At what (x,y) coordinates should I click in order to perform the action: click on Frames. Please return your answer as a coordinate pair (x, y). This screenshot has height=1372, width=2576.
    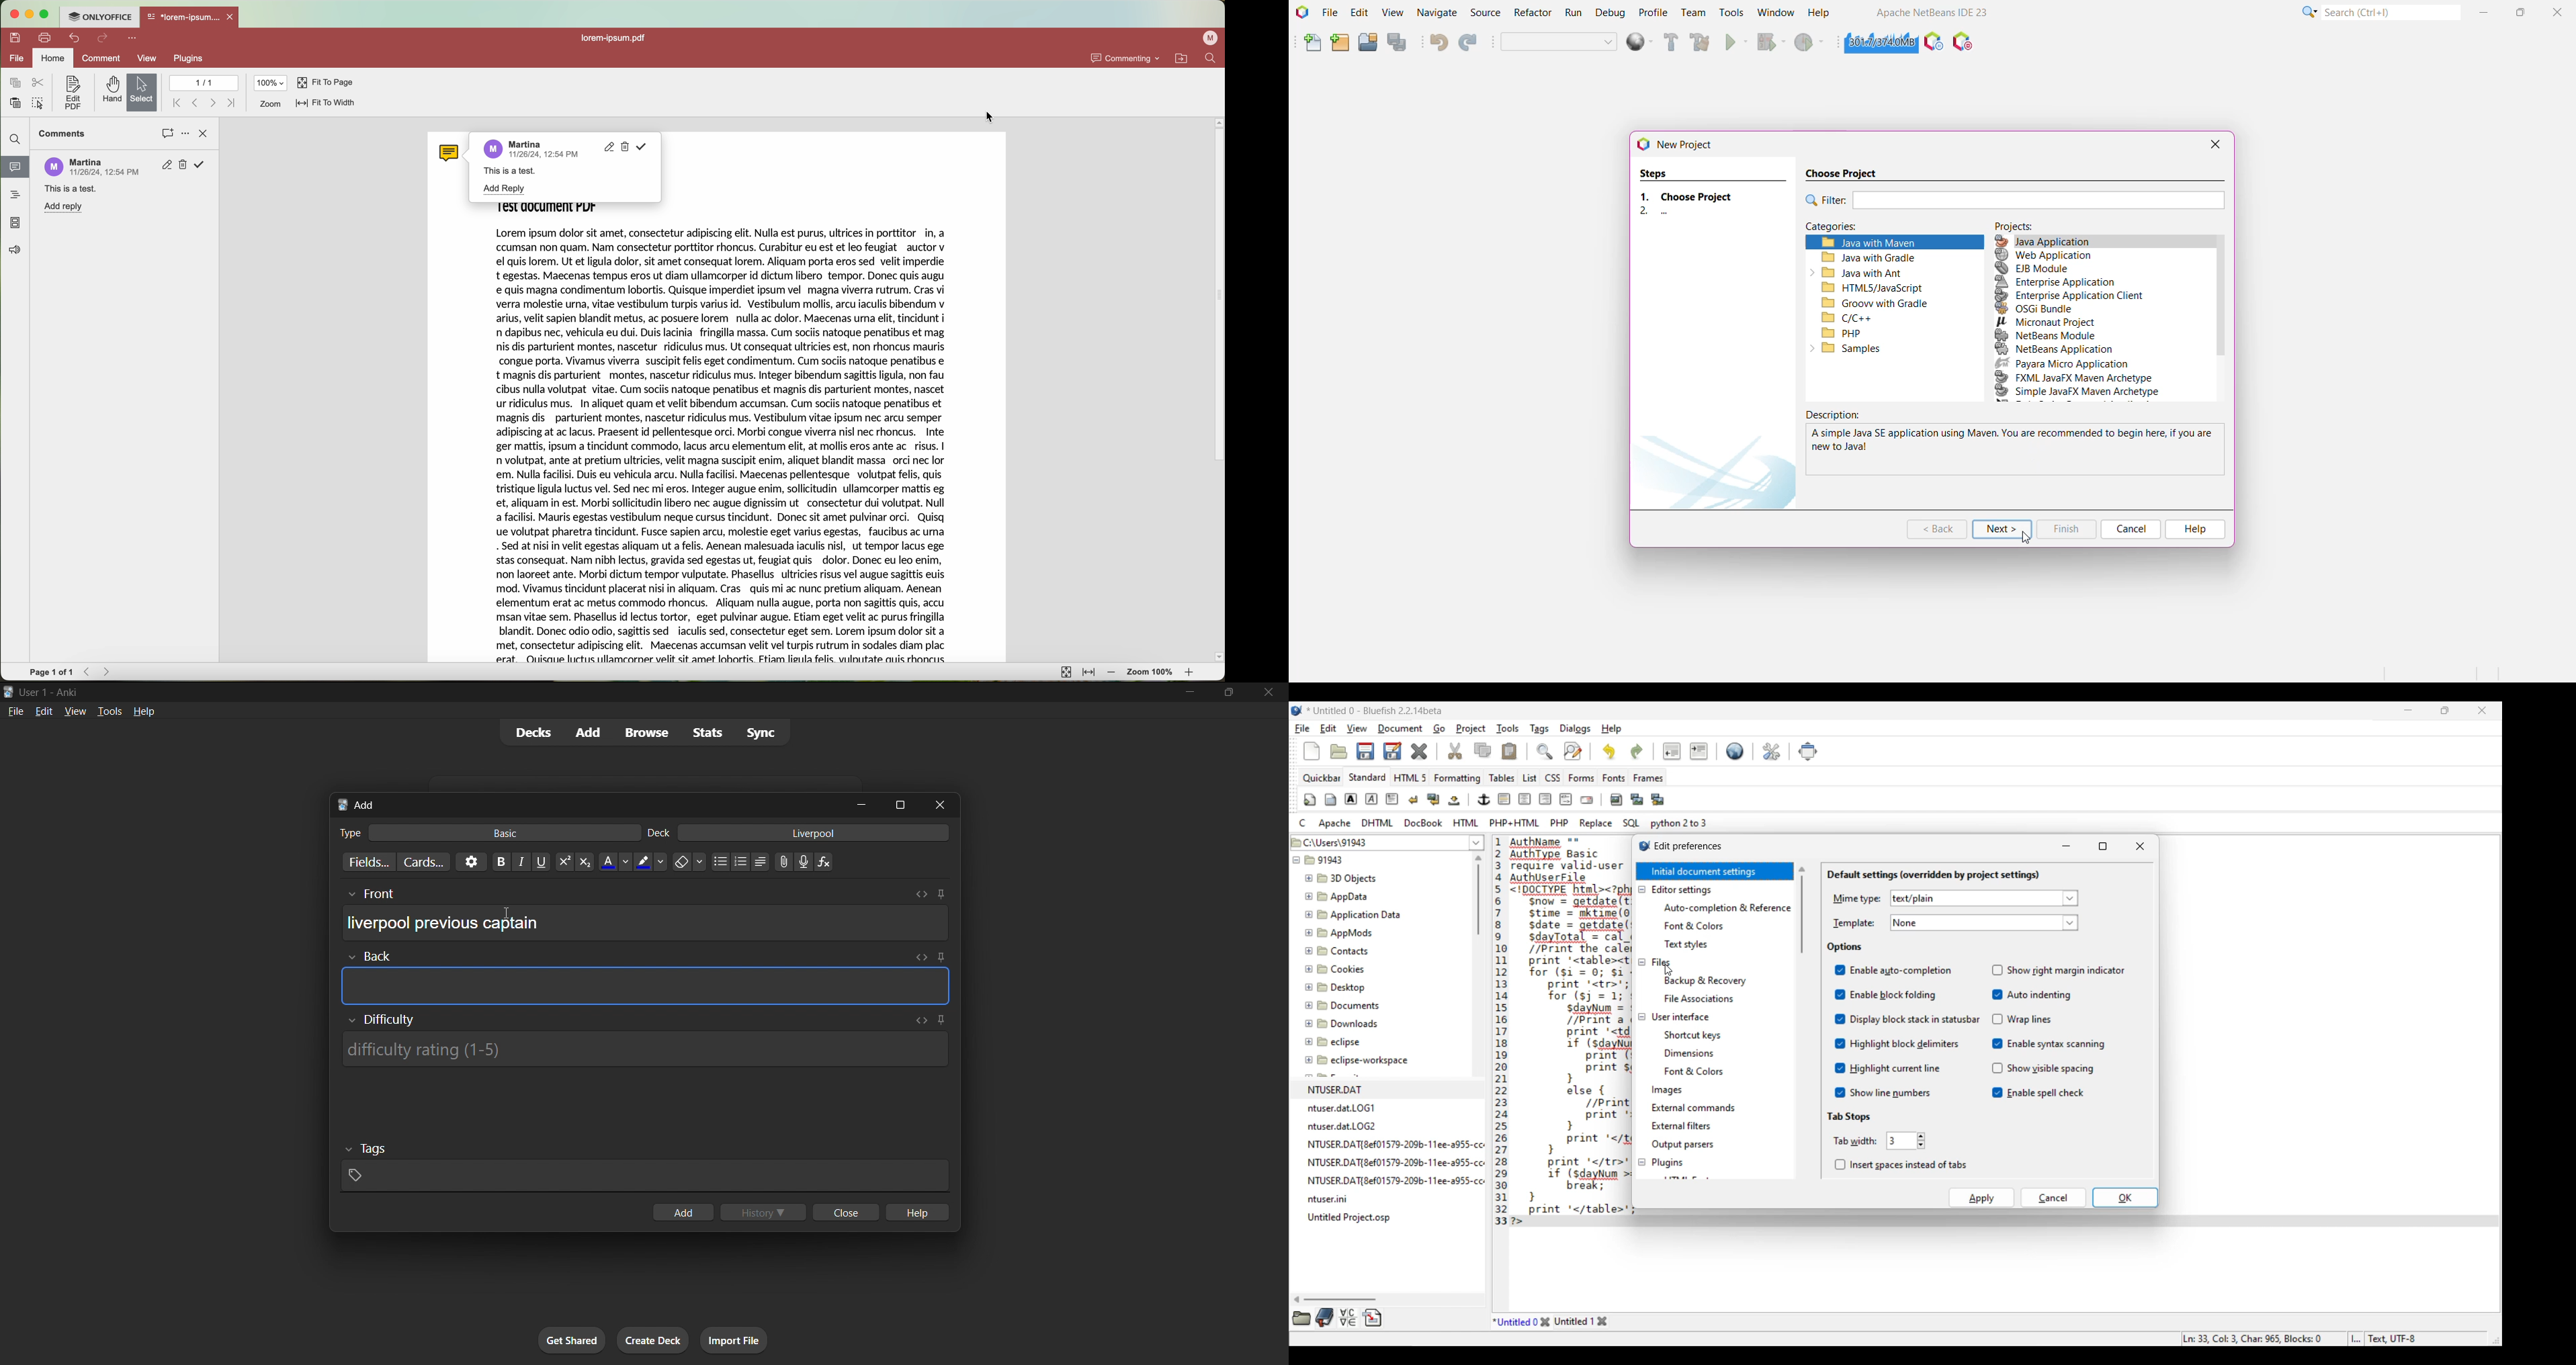
    Looking at the image, I should click on (1649, 778).